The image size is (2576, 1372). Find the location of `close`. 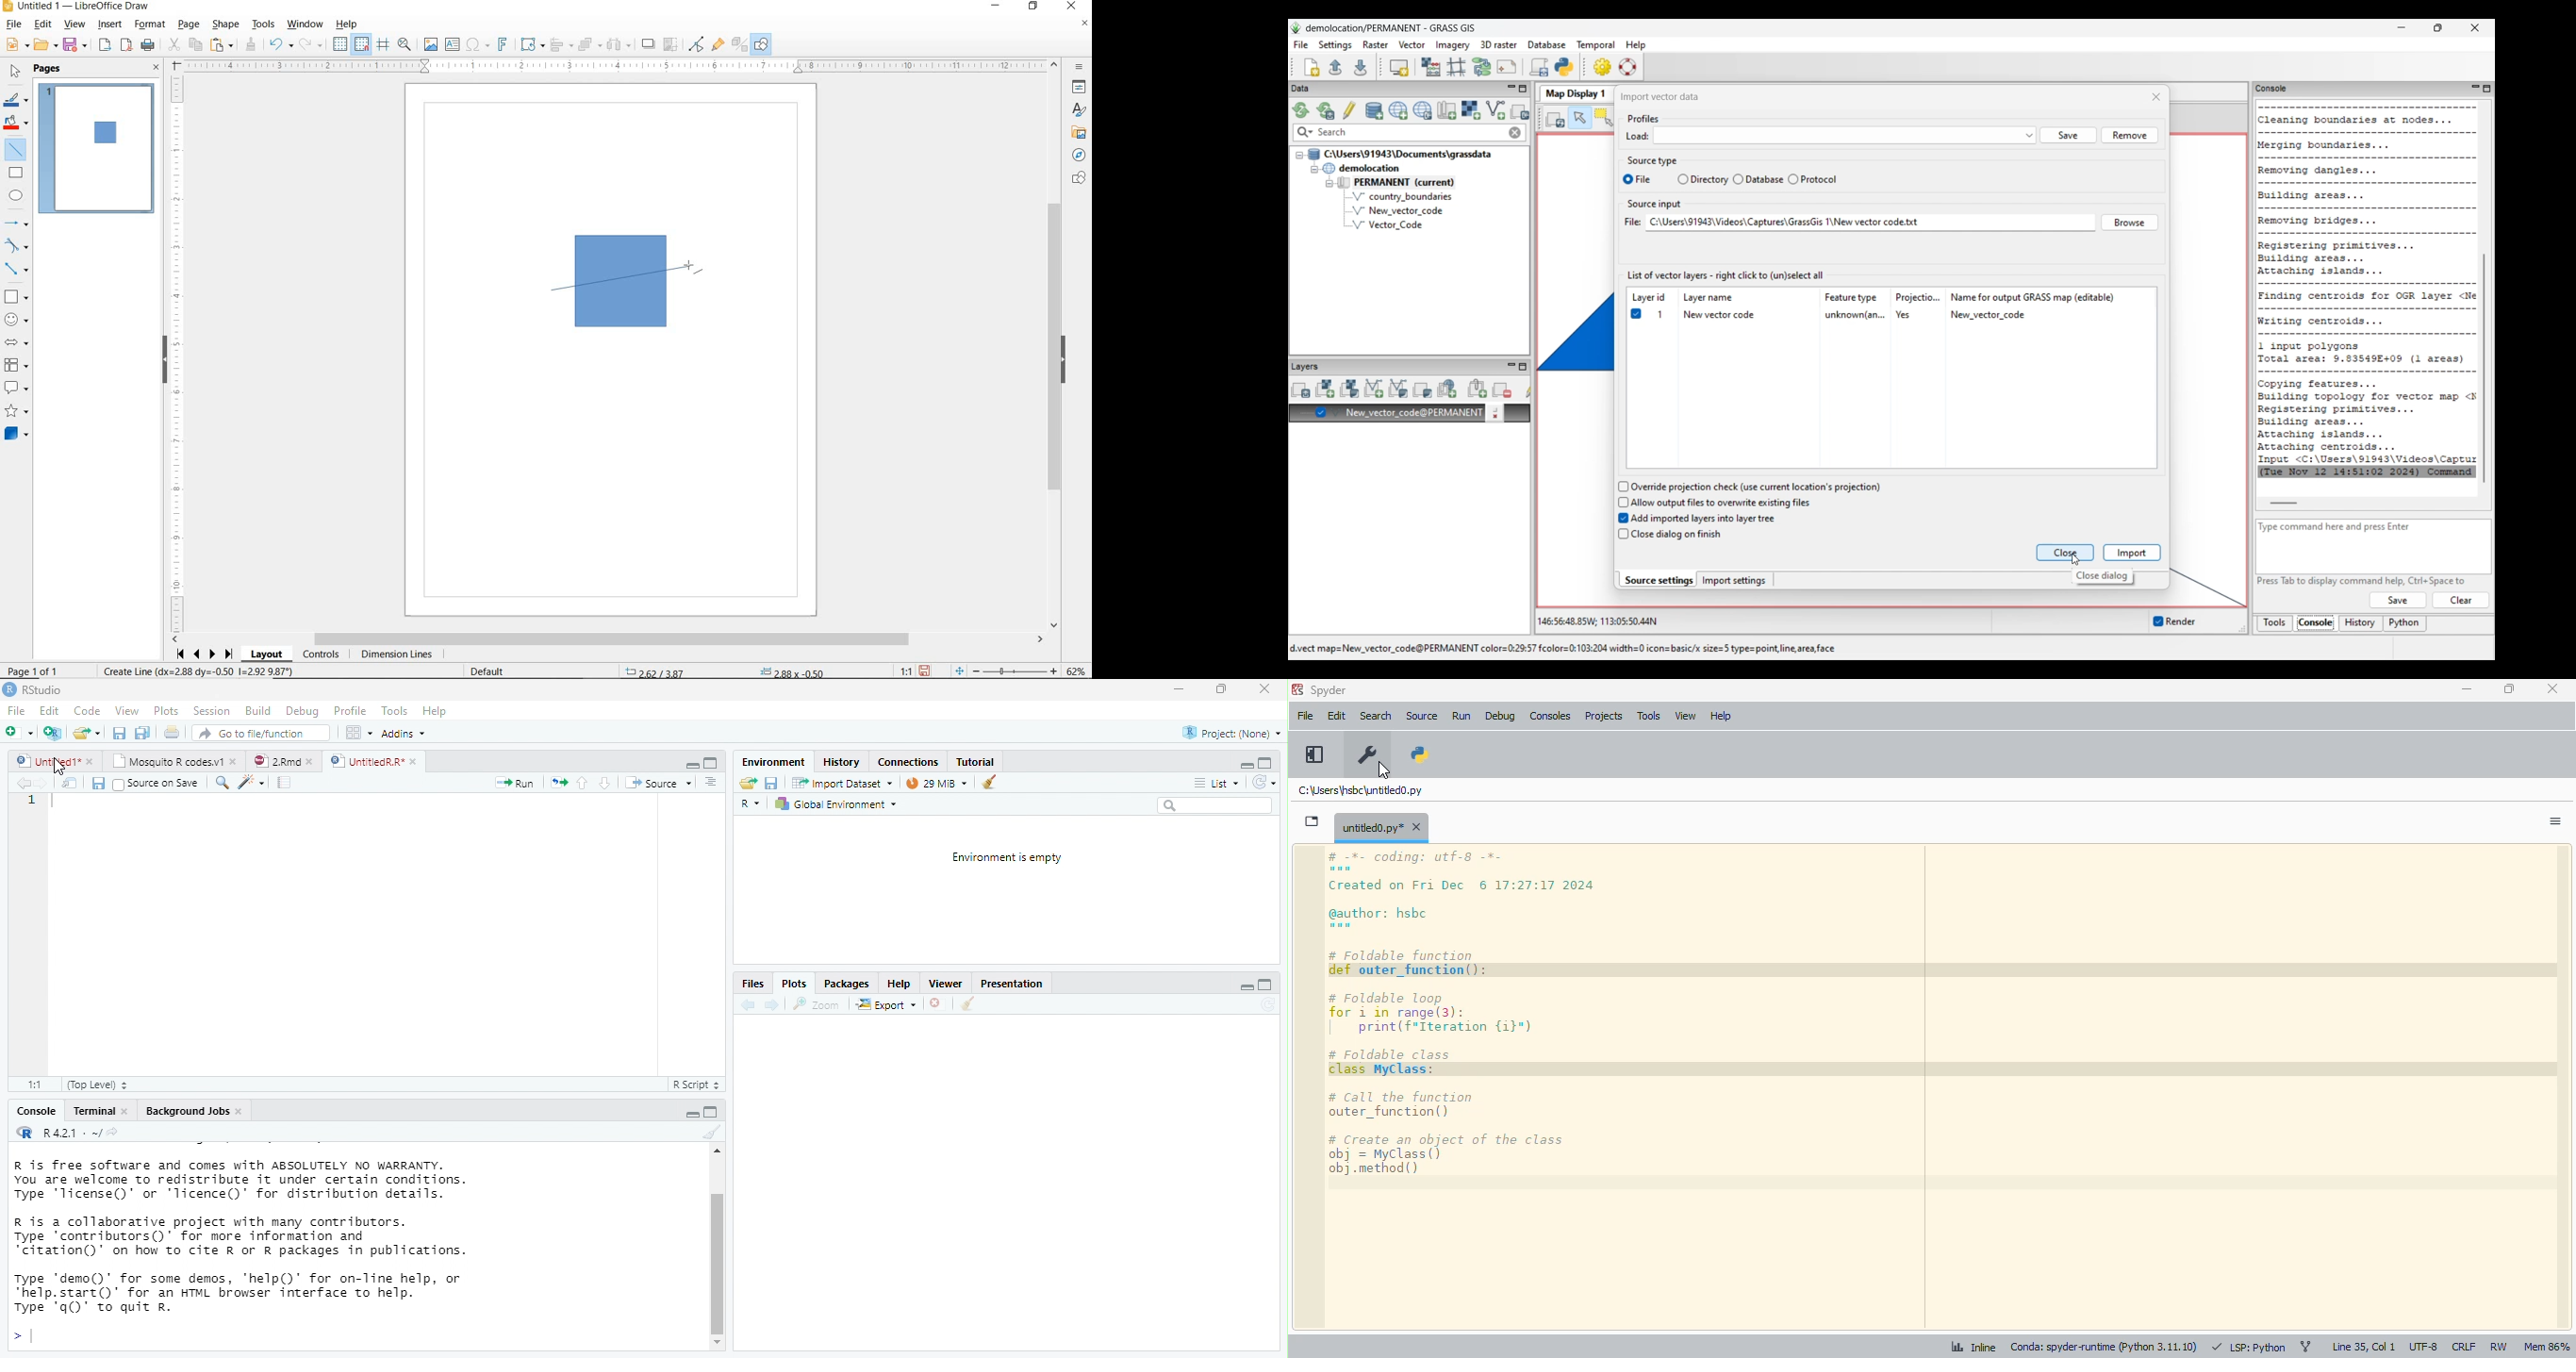

close is located at coordinates (313, 762).